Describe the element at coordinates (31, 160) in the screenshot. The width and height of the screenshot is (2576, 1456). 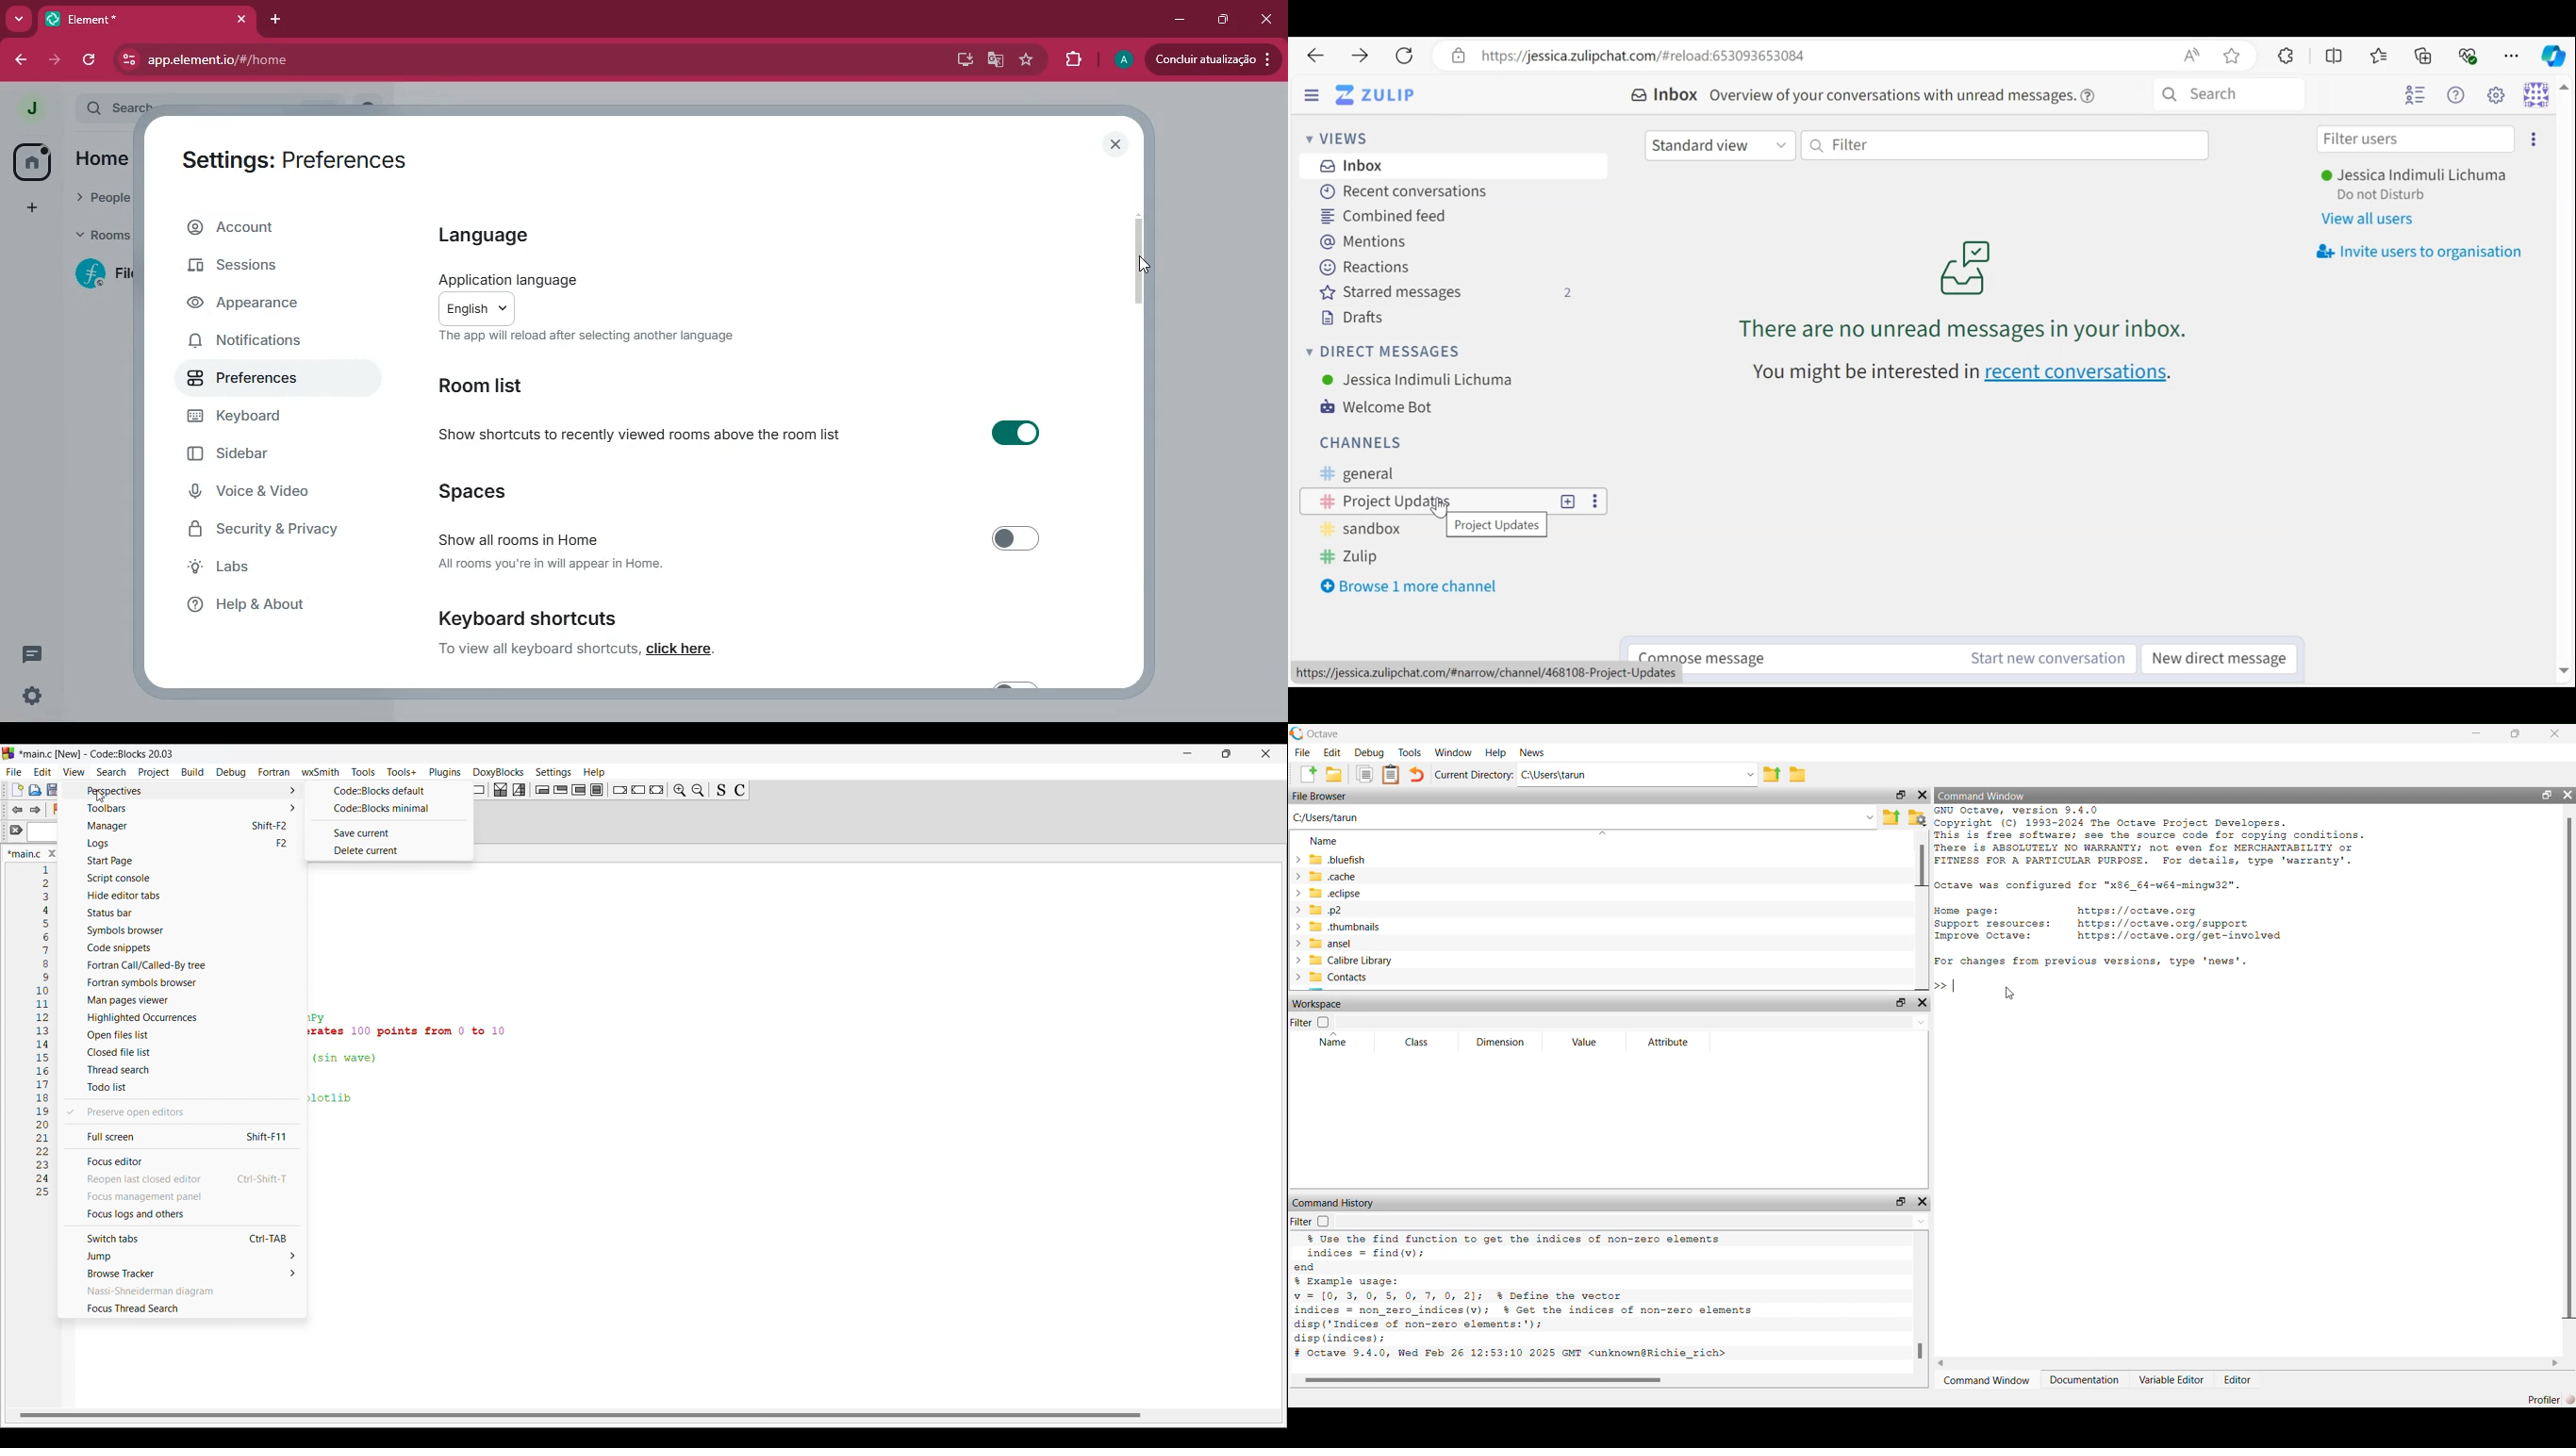
I see `home` at that location.